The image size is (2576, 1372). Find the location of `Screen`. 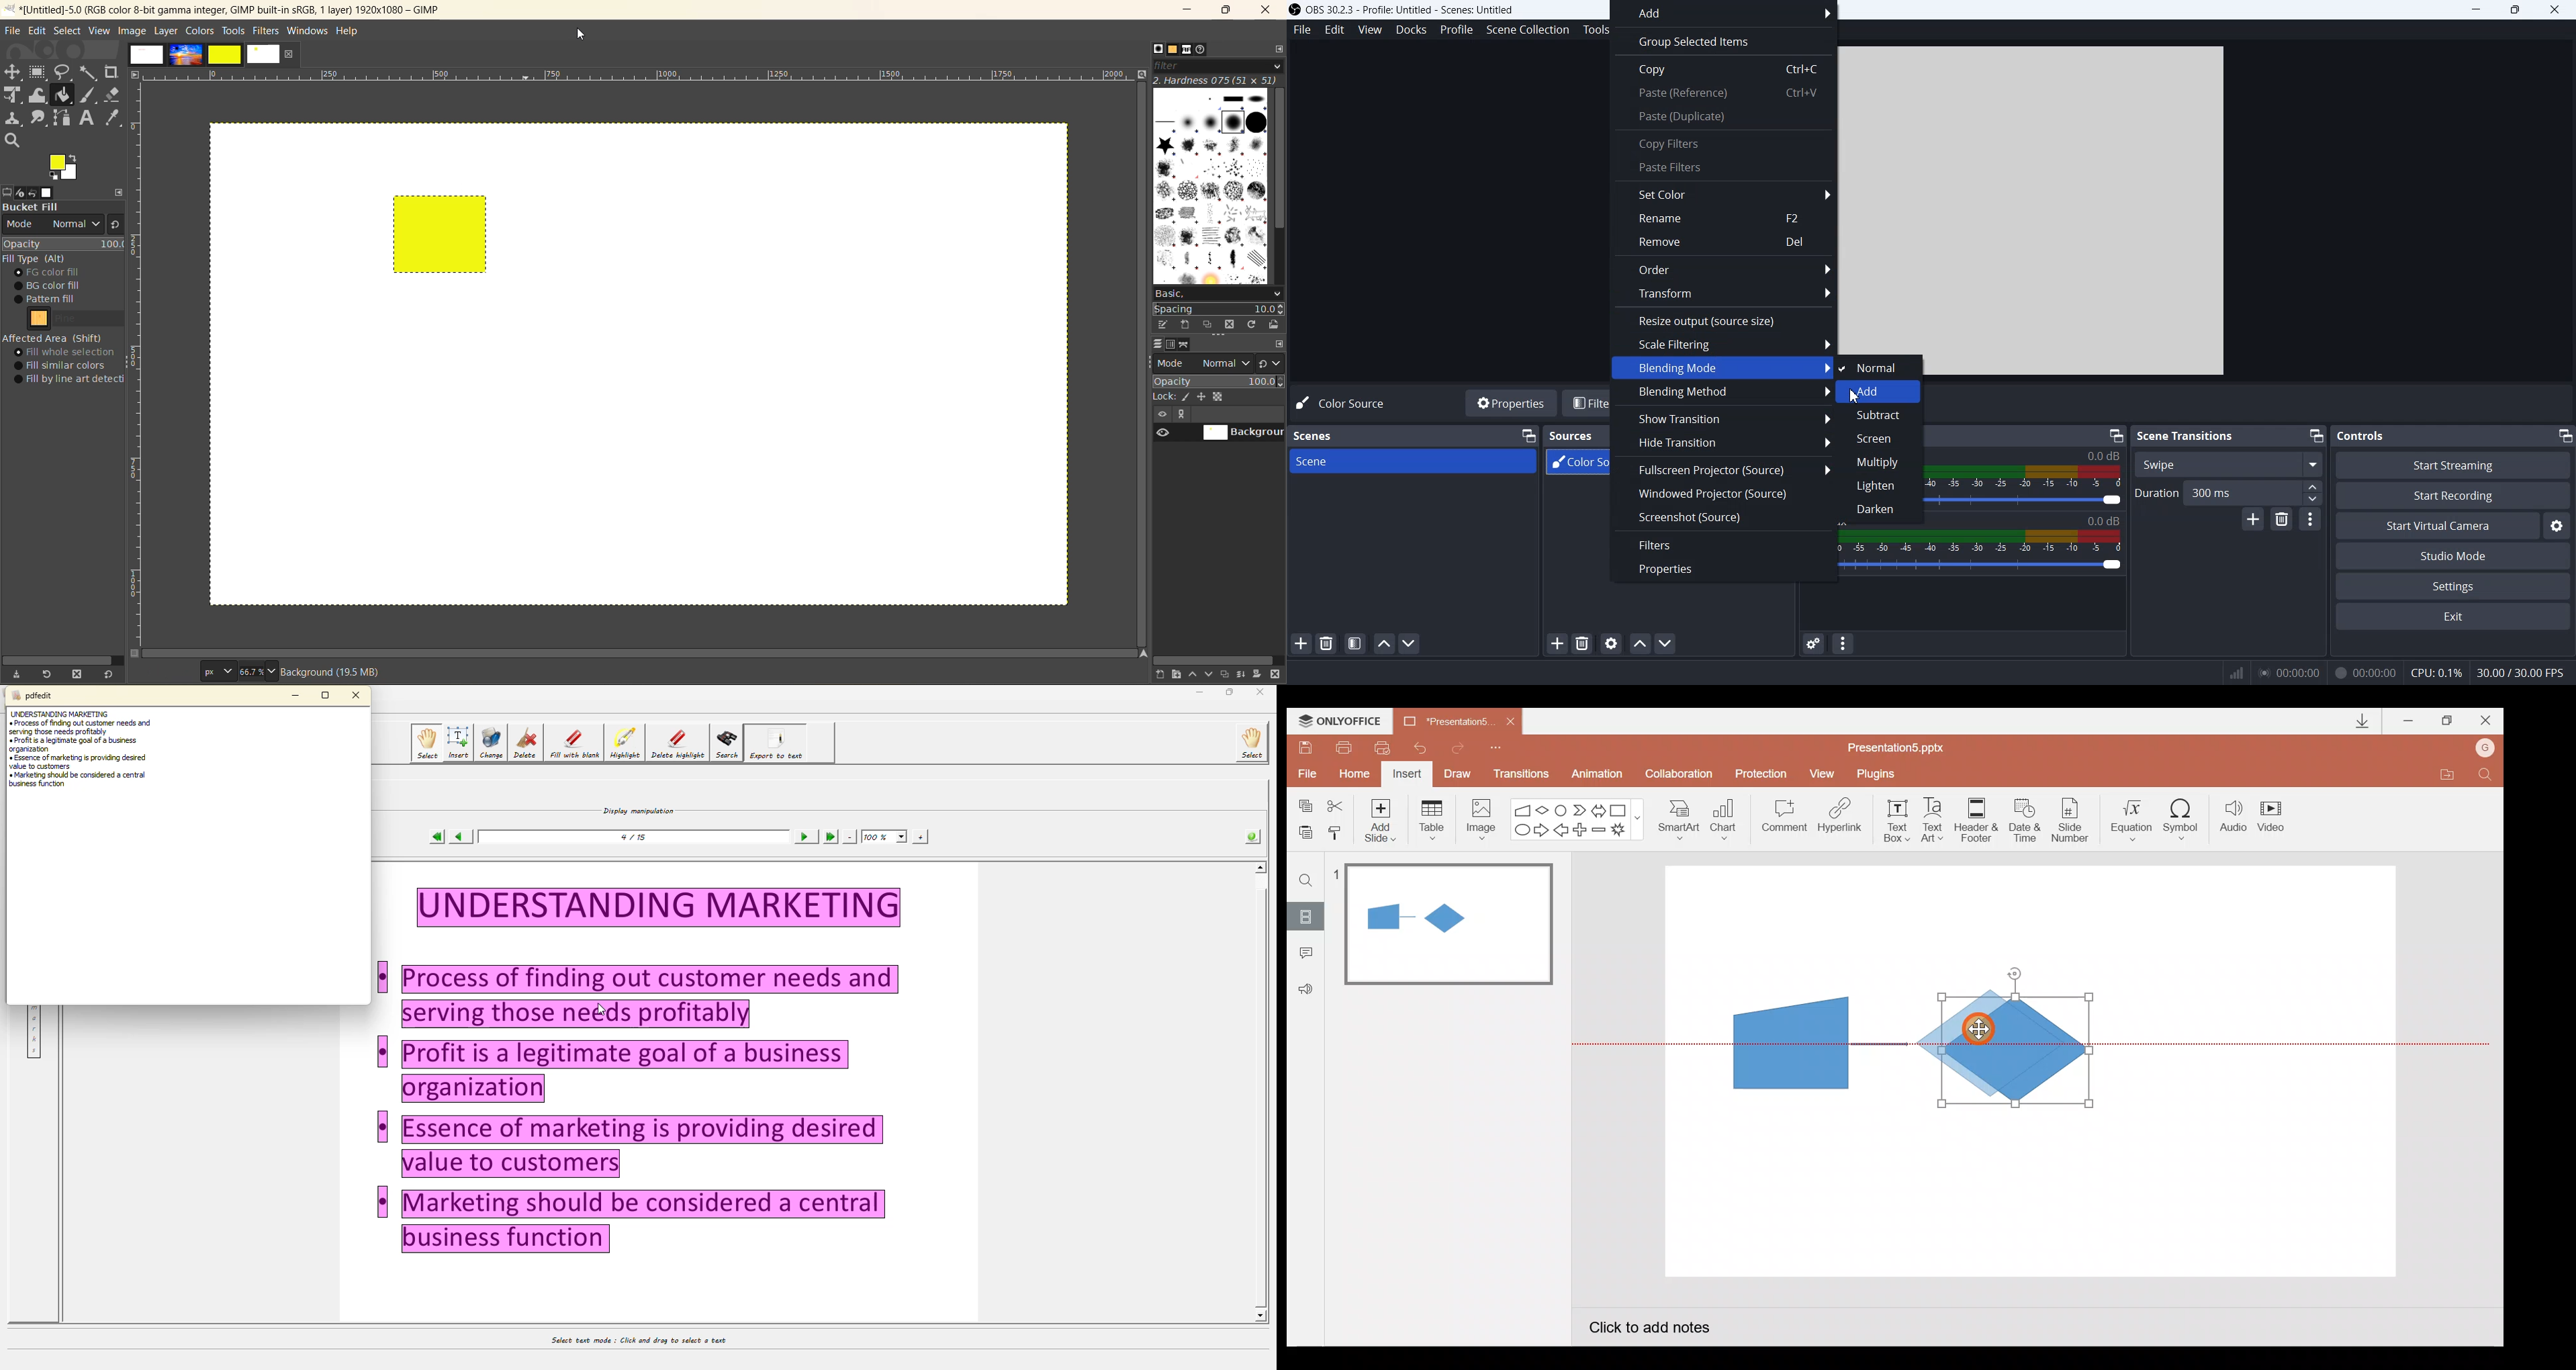

Screen is located at coordinates (1883, 437).